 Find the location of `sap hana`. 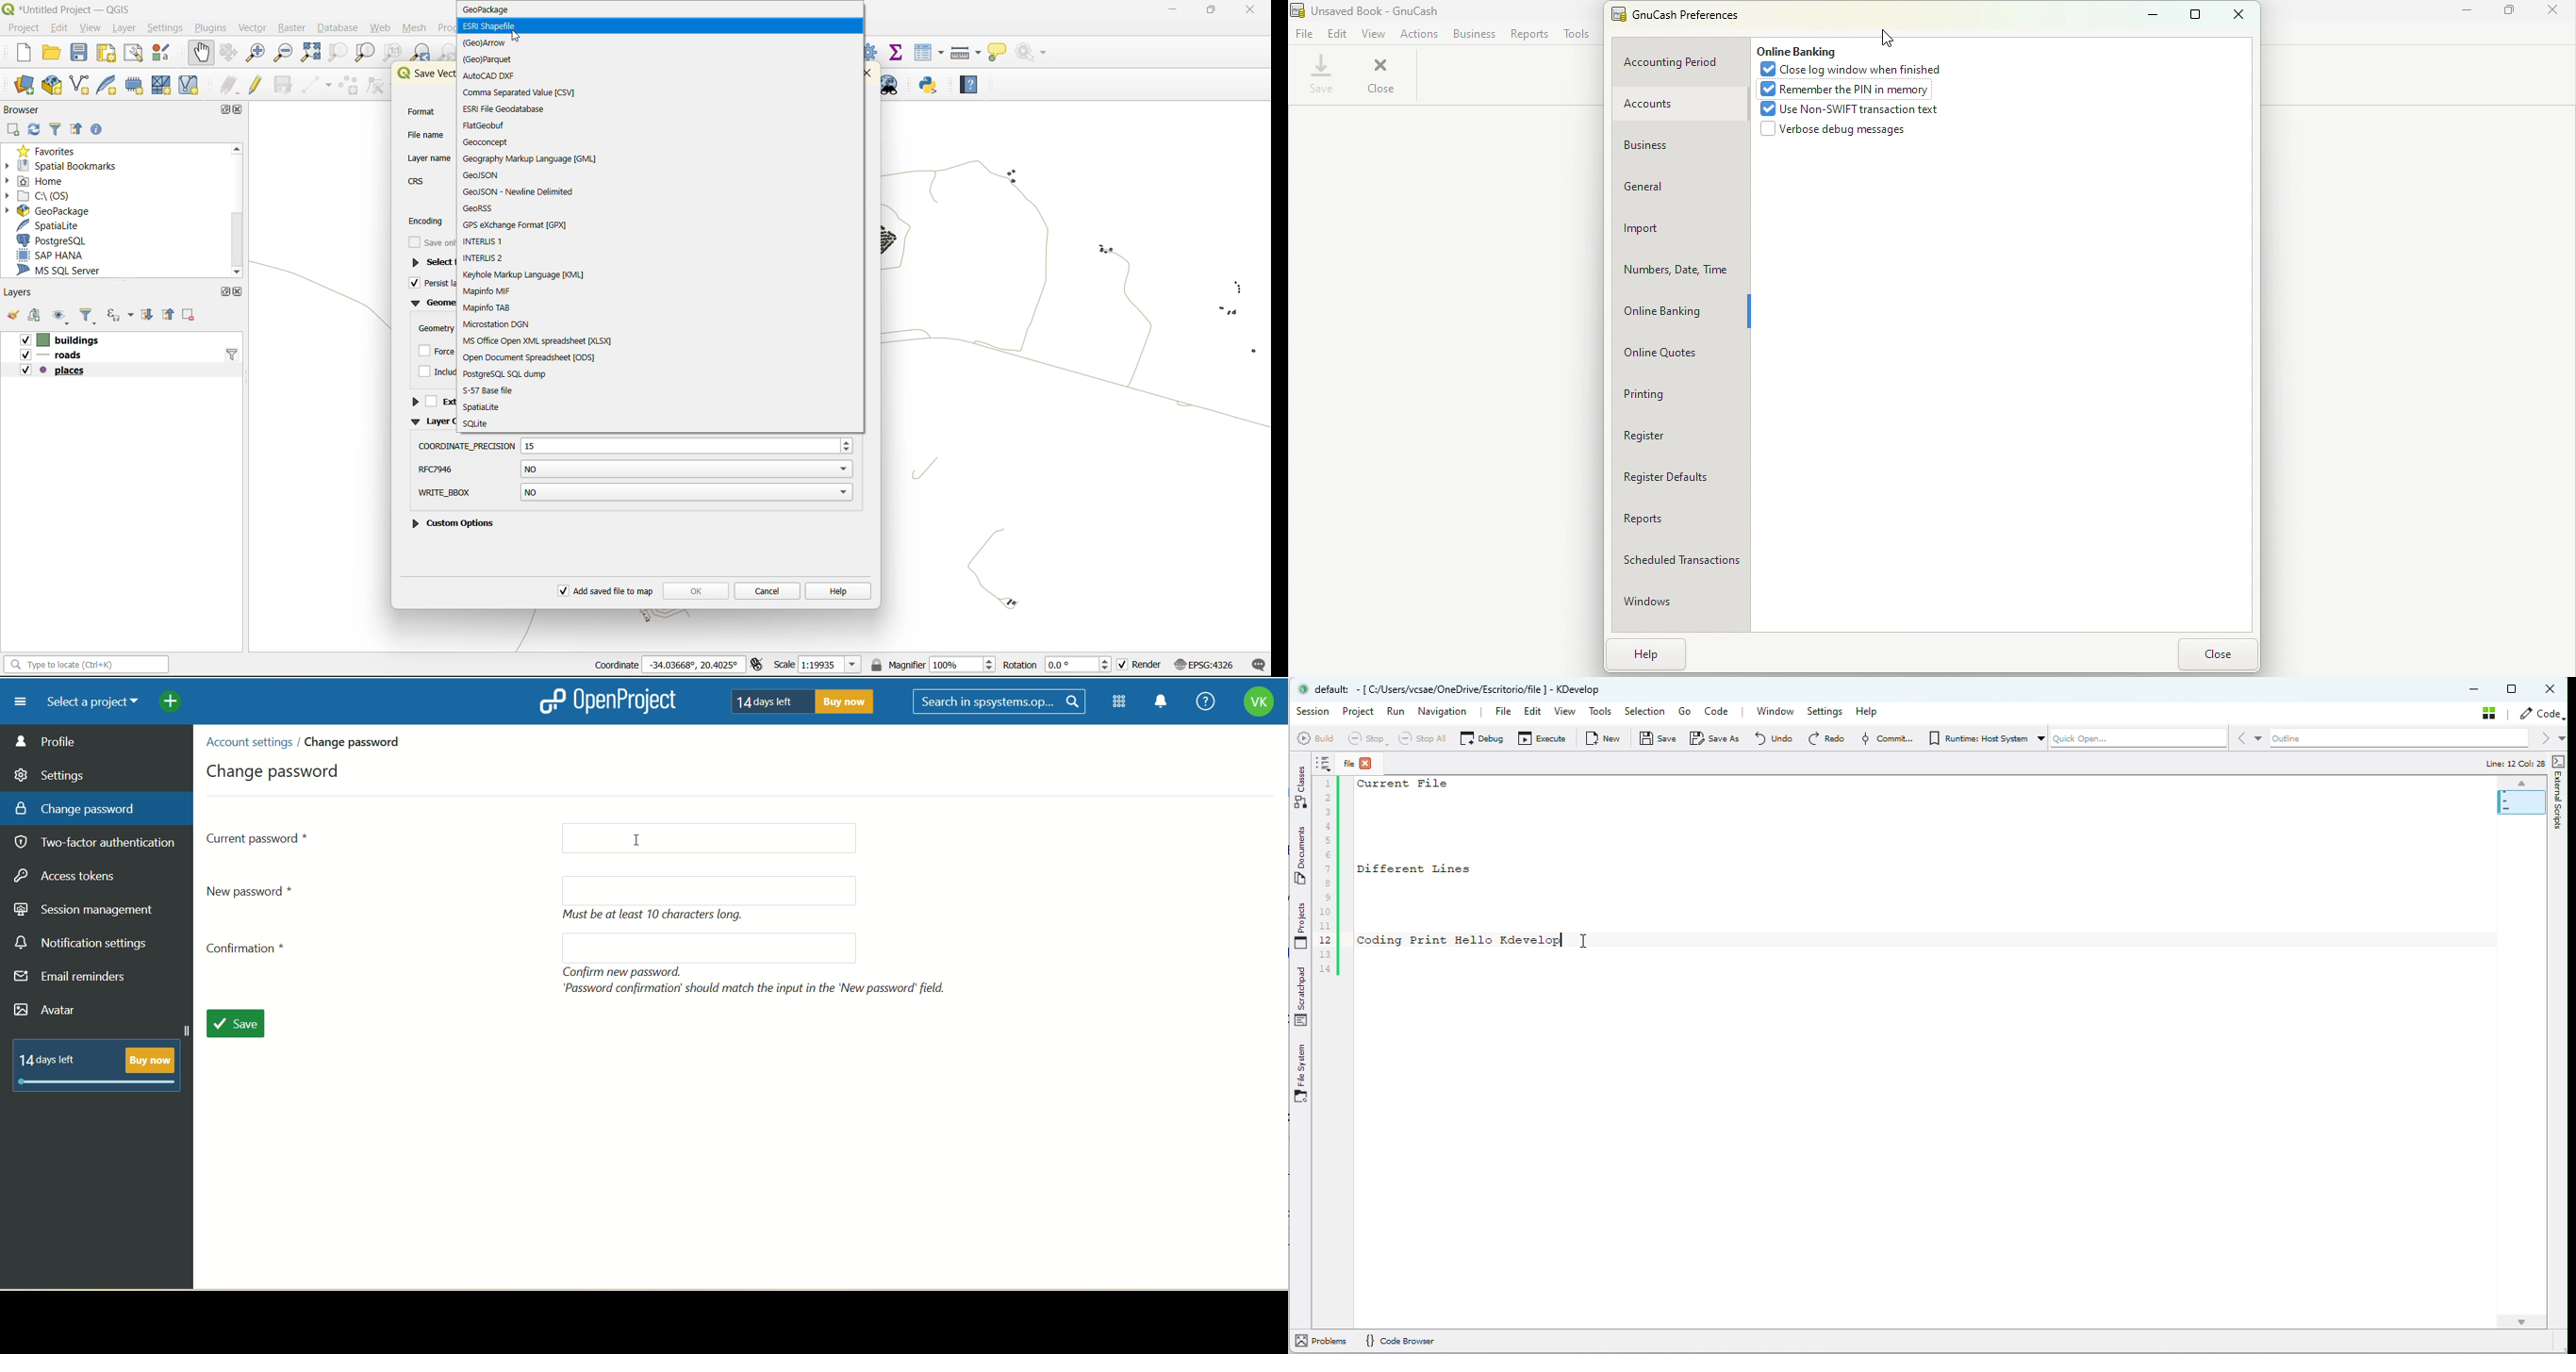

sap hana is located at coordinates (54, 256).